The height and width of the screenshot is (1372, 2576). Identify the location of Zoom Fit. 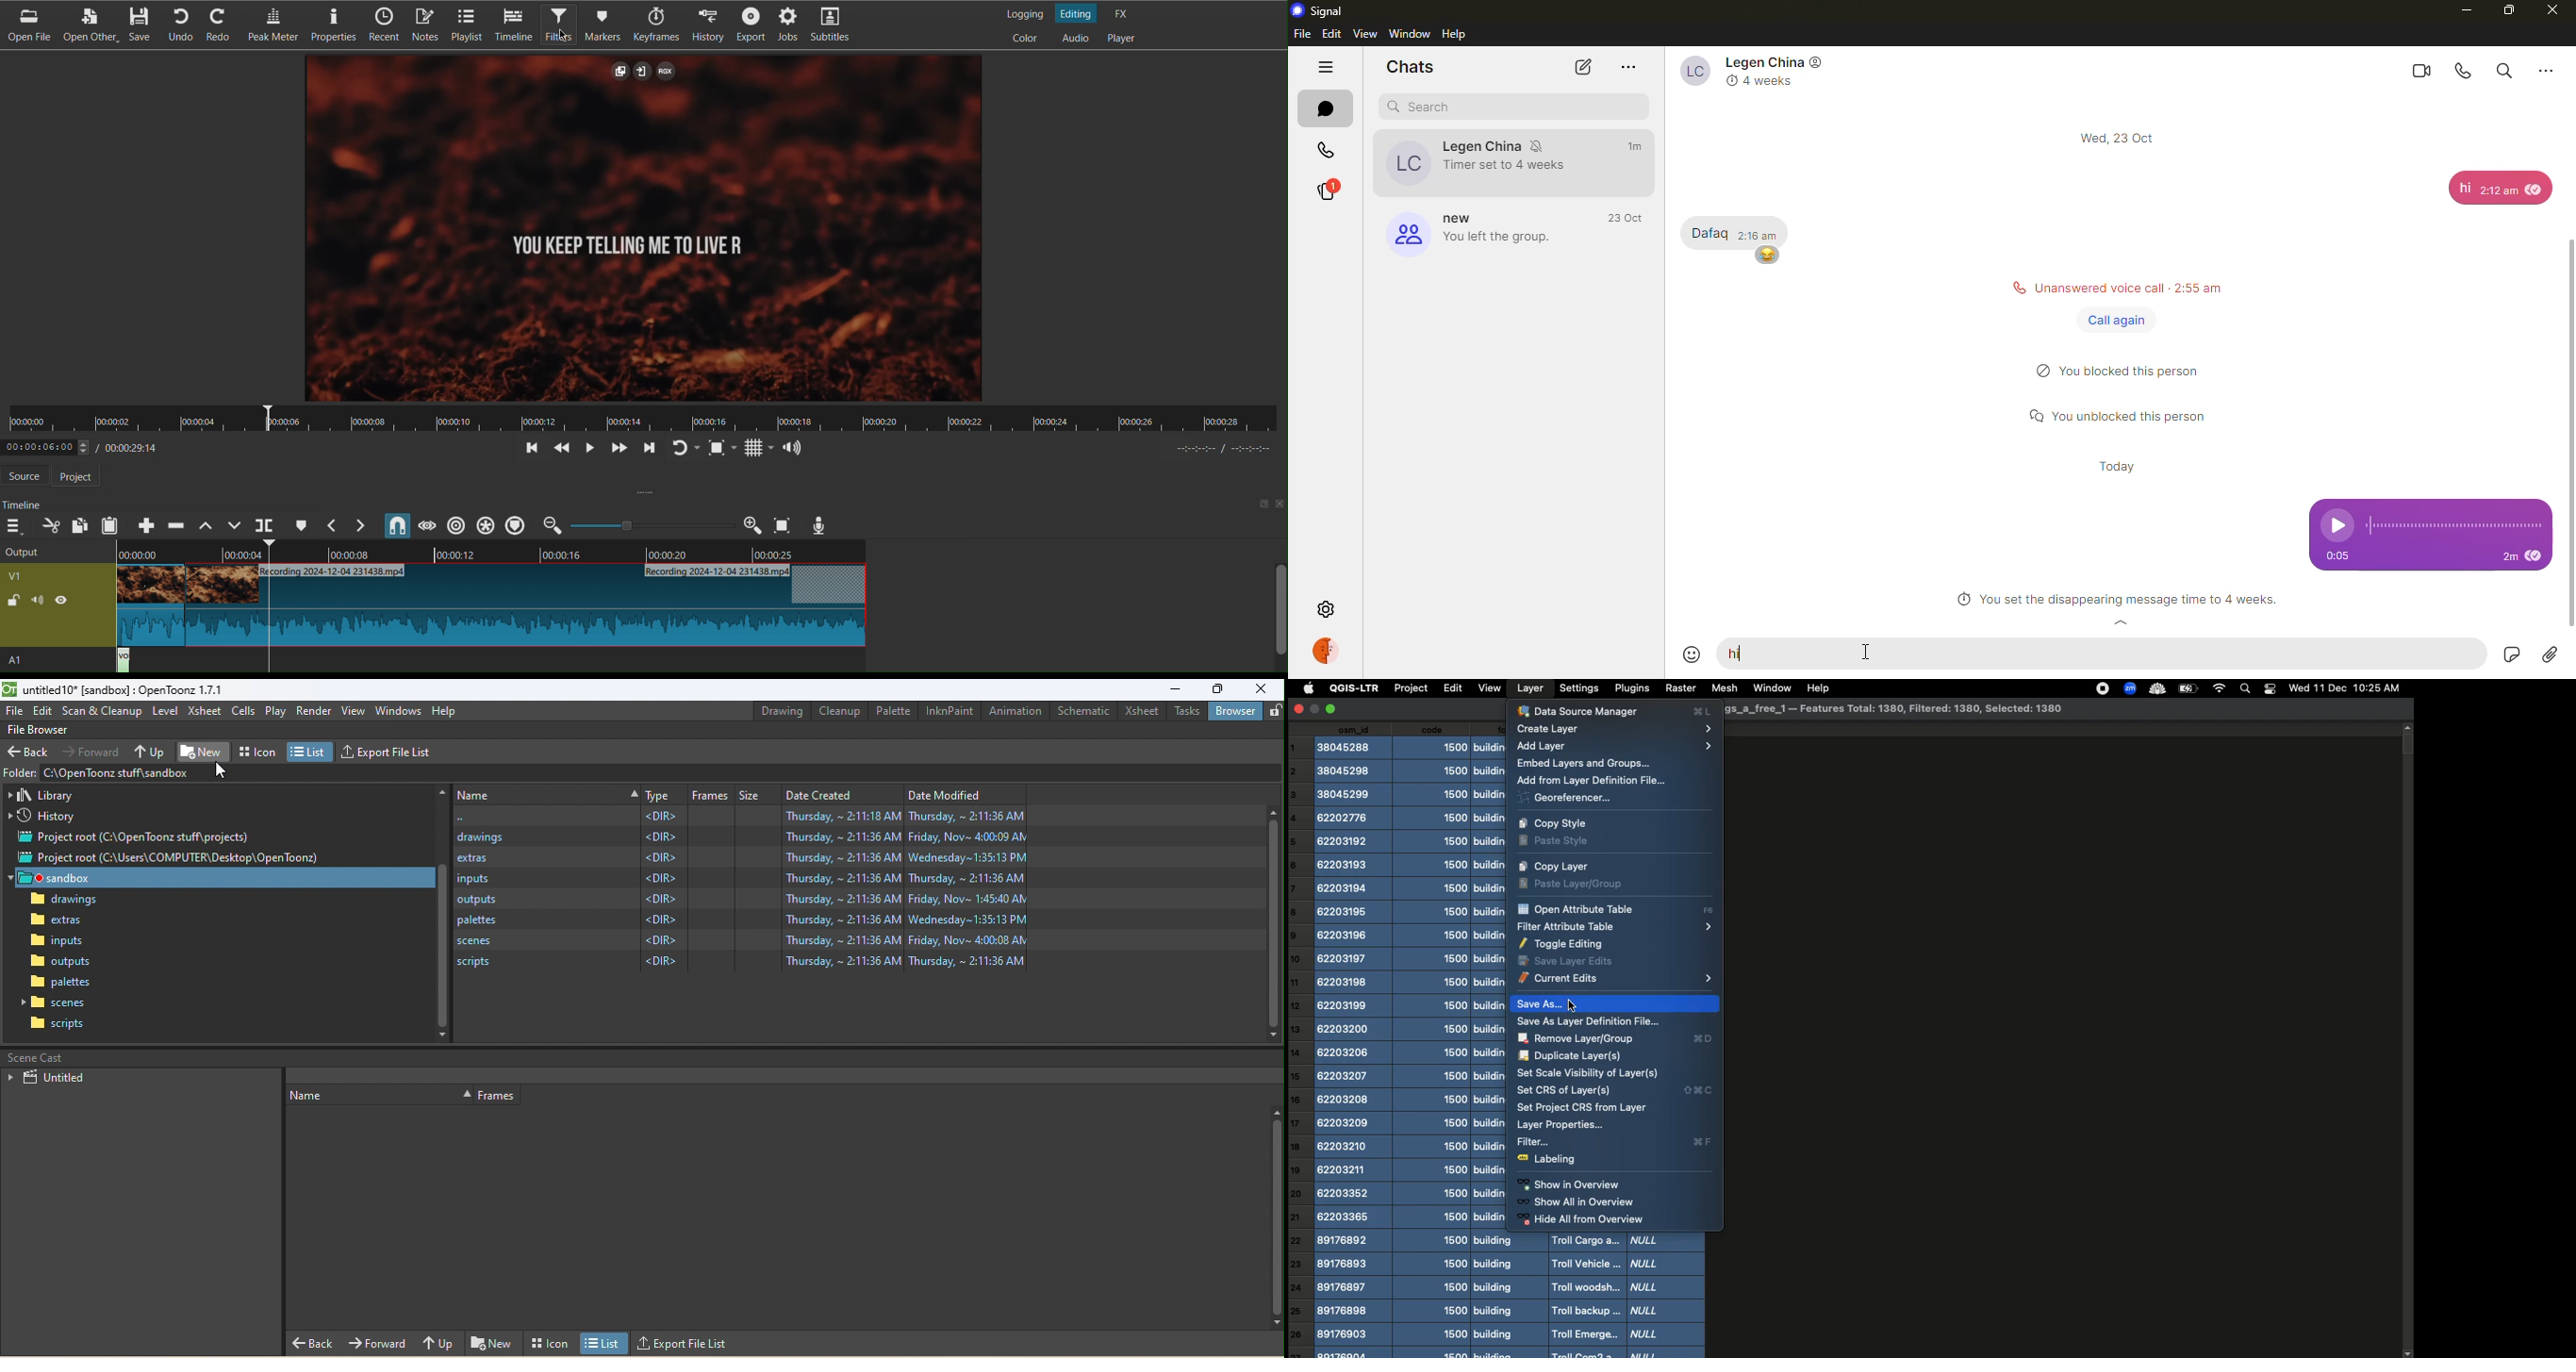
(783, 525).